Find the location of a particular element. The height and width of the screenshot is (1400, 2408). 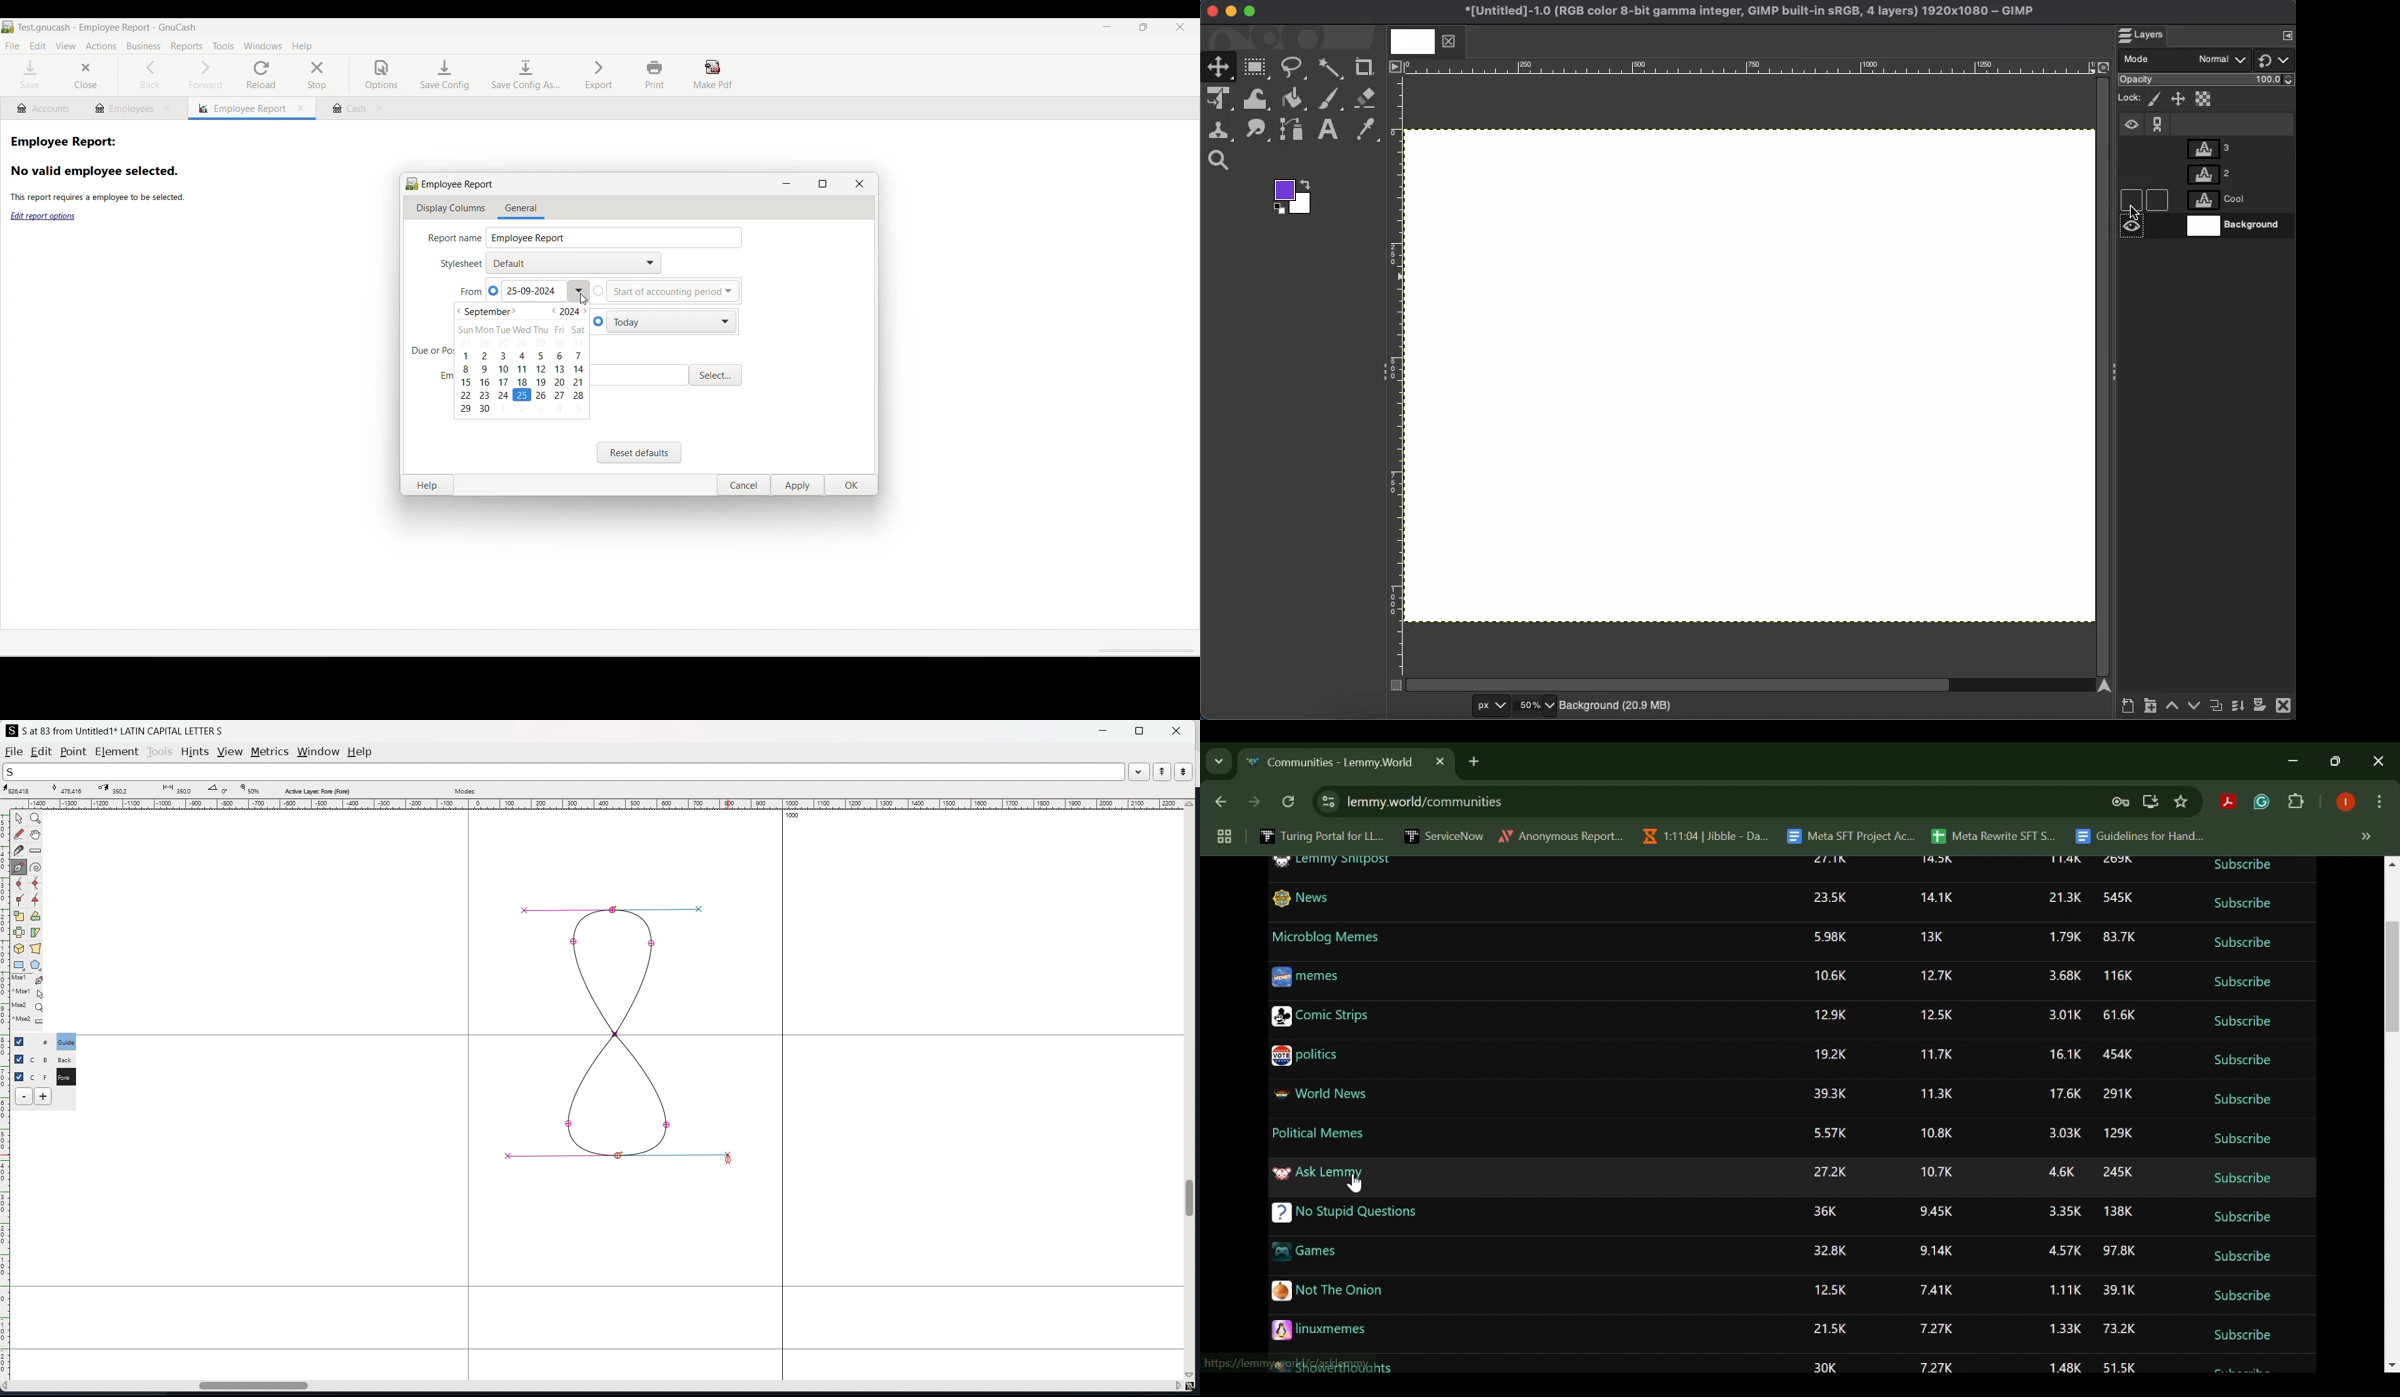

view is located at coordinates (230, 752).